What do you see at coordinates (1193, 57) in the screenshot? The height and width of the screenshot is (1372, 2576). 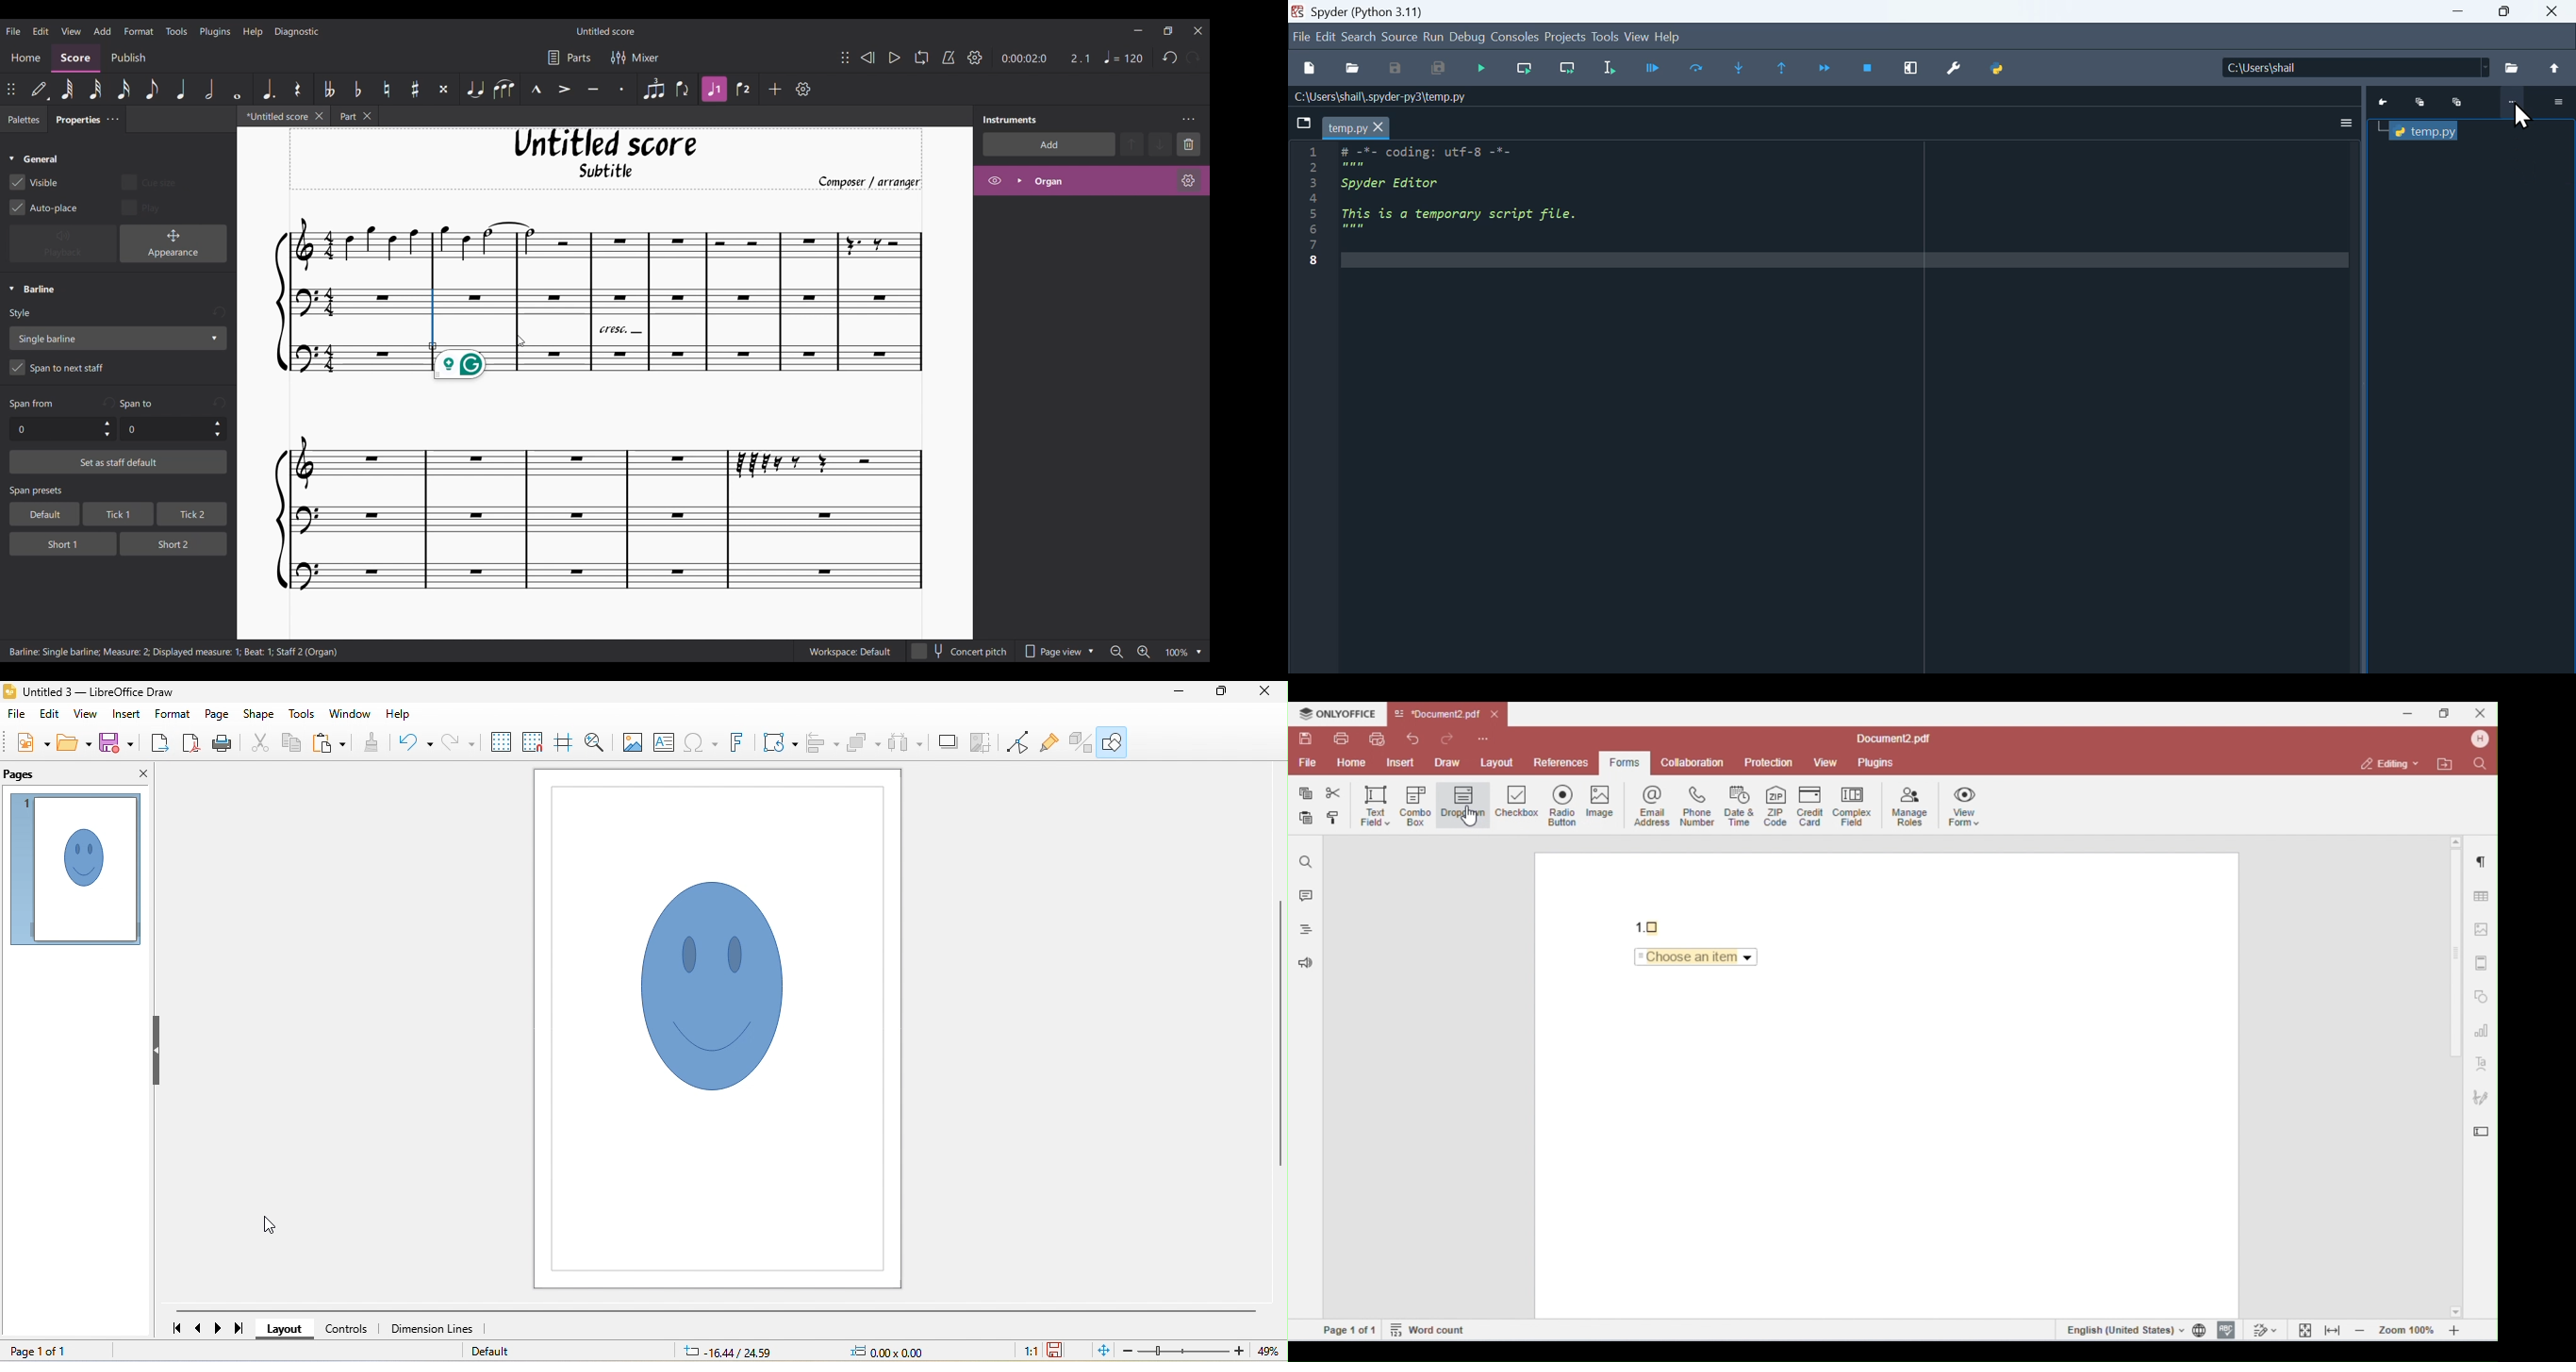 I see `Redo` at bounding box center [1193, 57].